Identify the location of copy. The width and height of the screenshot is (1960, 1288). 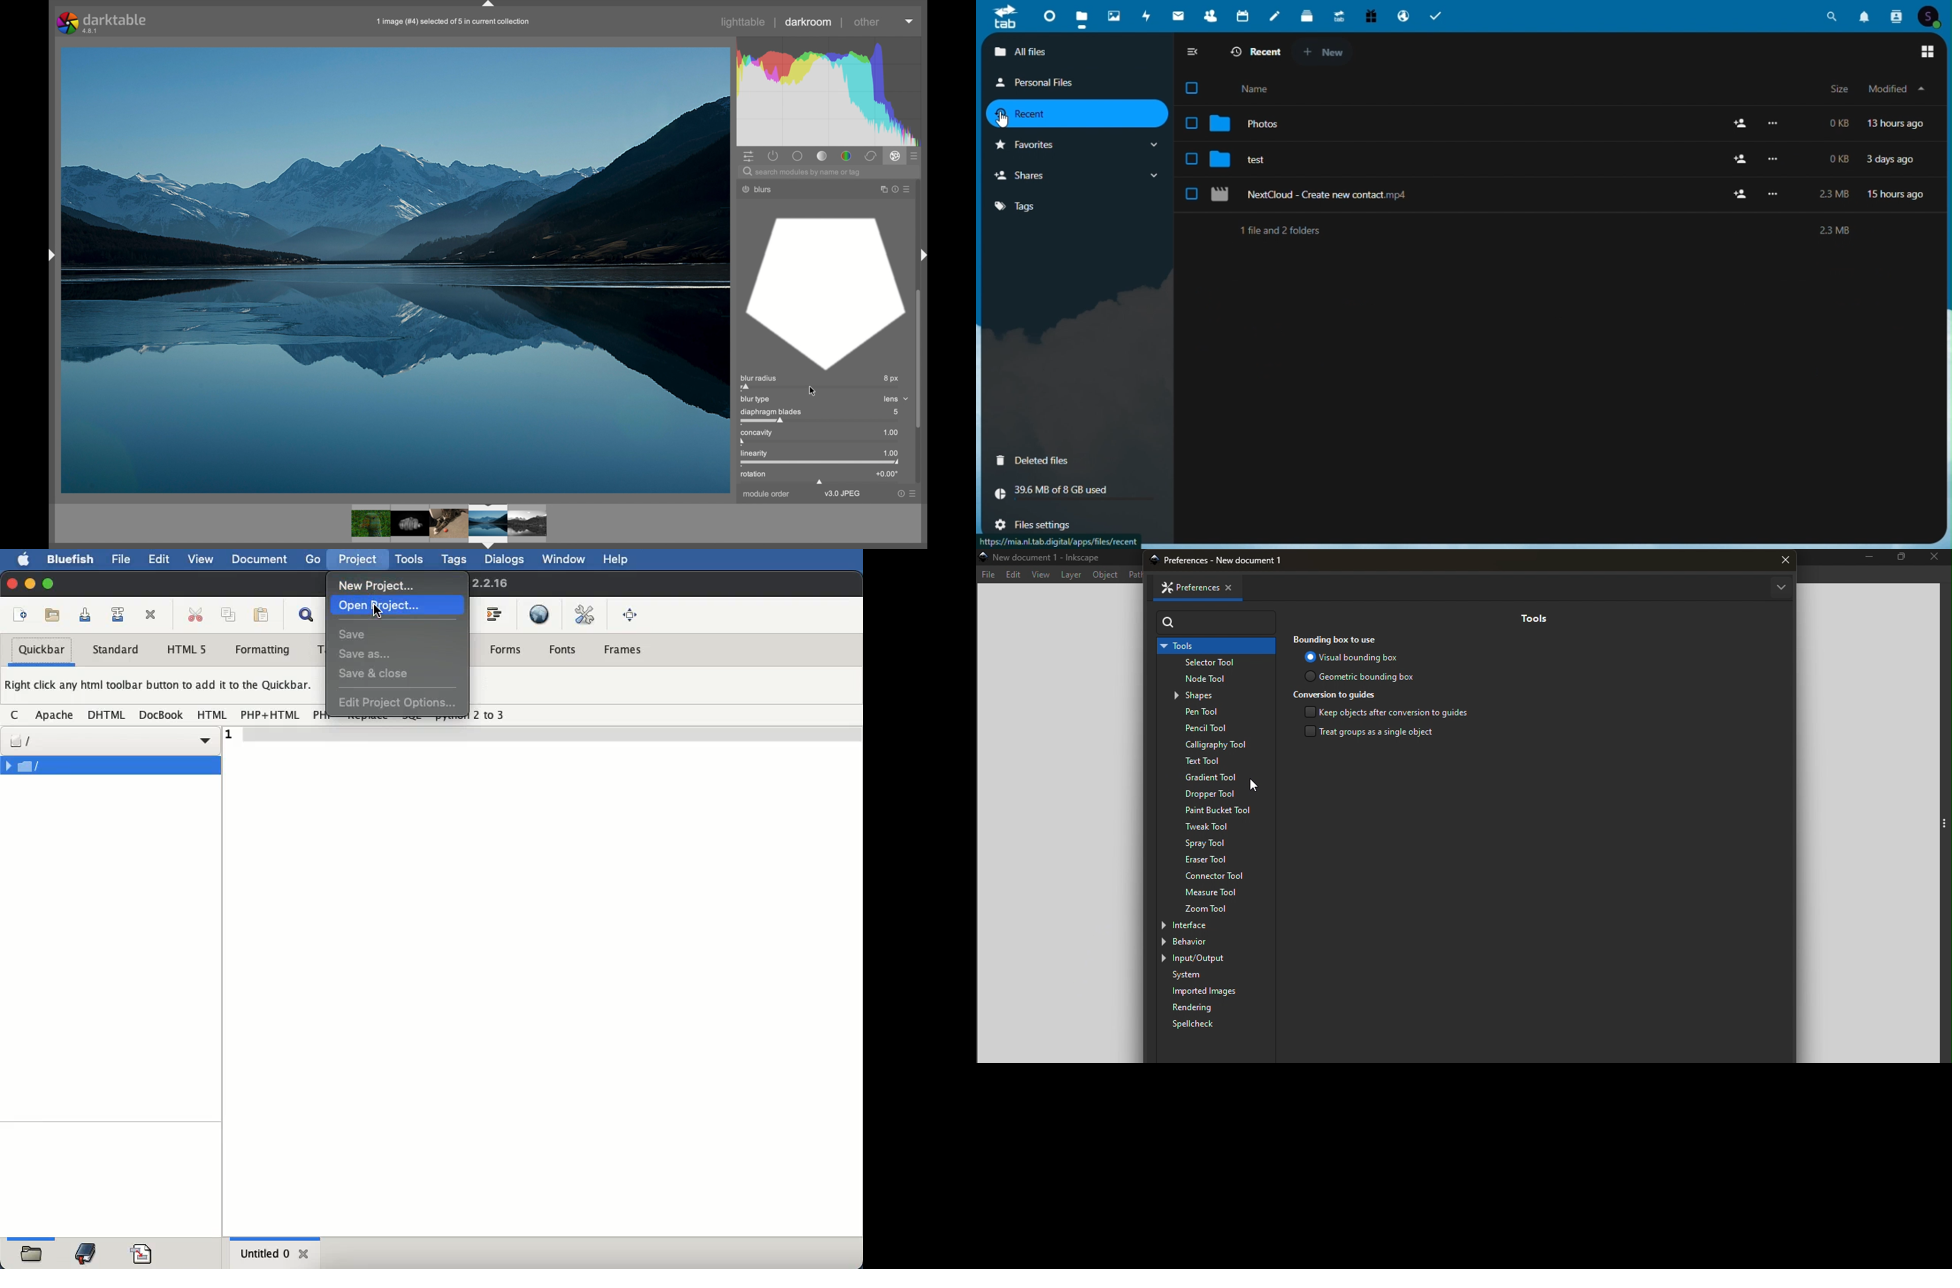
(231, 615).